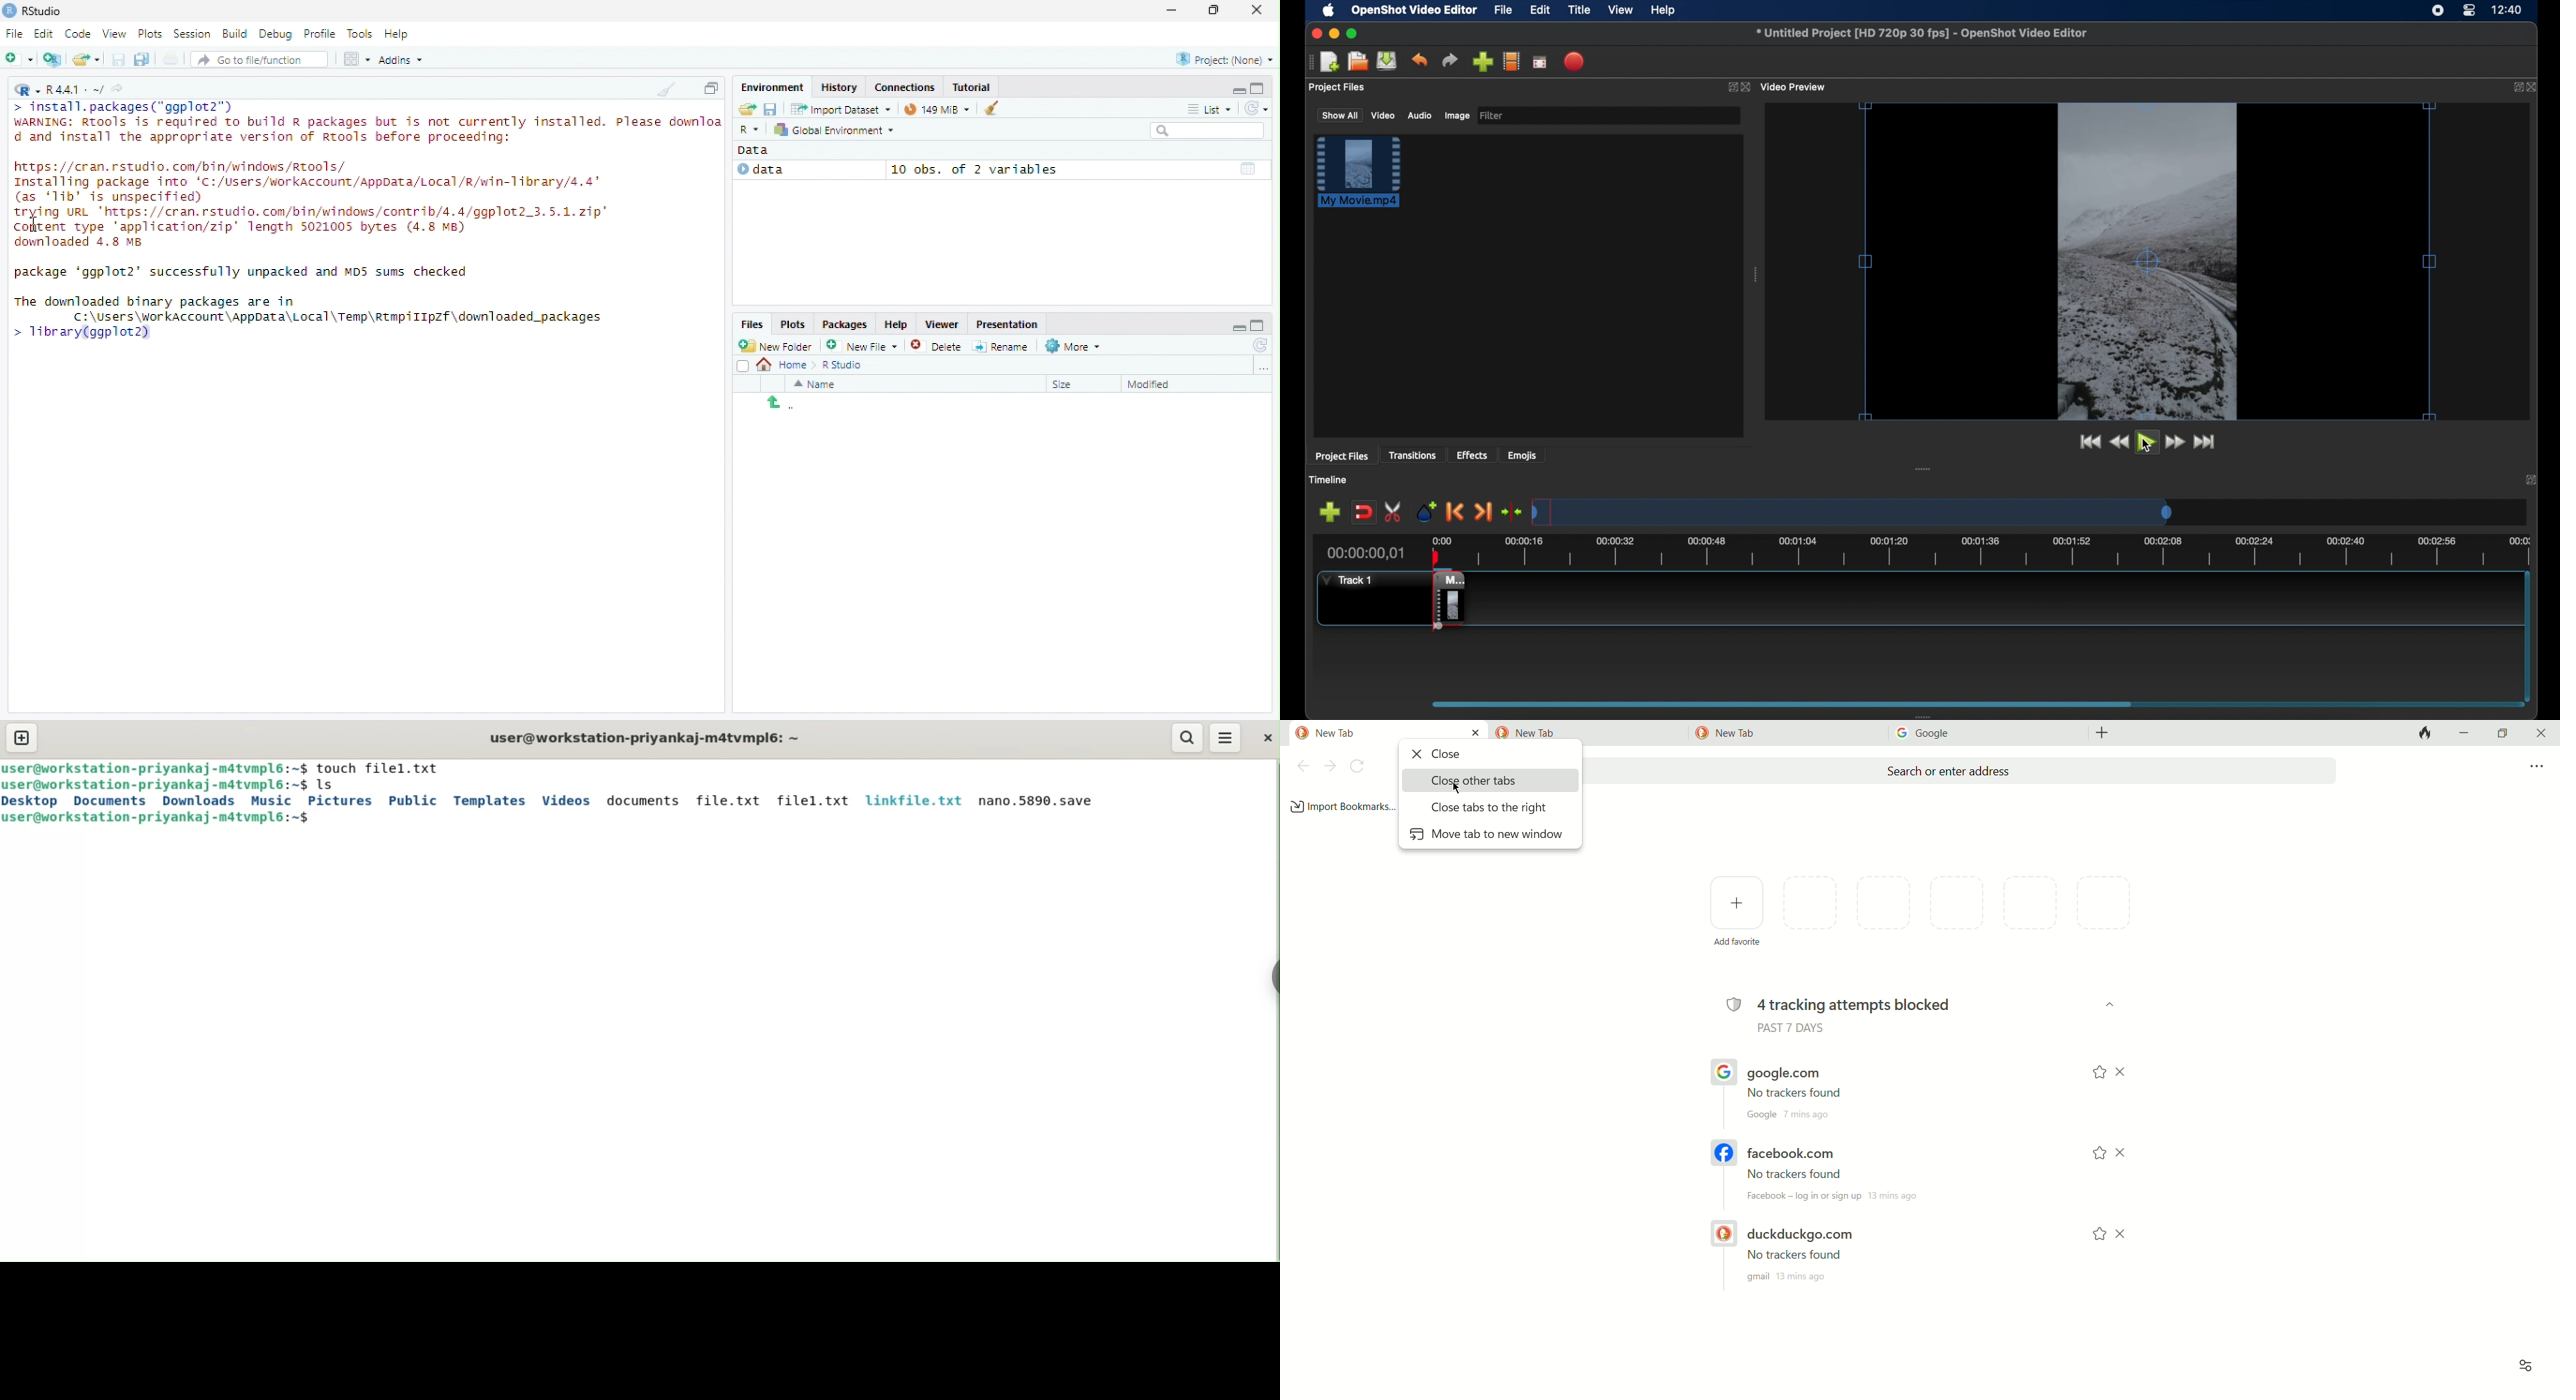  What do you see at coordinates (9, 11) in the screenshot?
I see `Logo` at bounding box center [9, 11].